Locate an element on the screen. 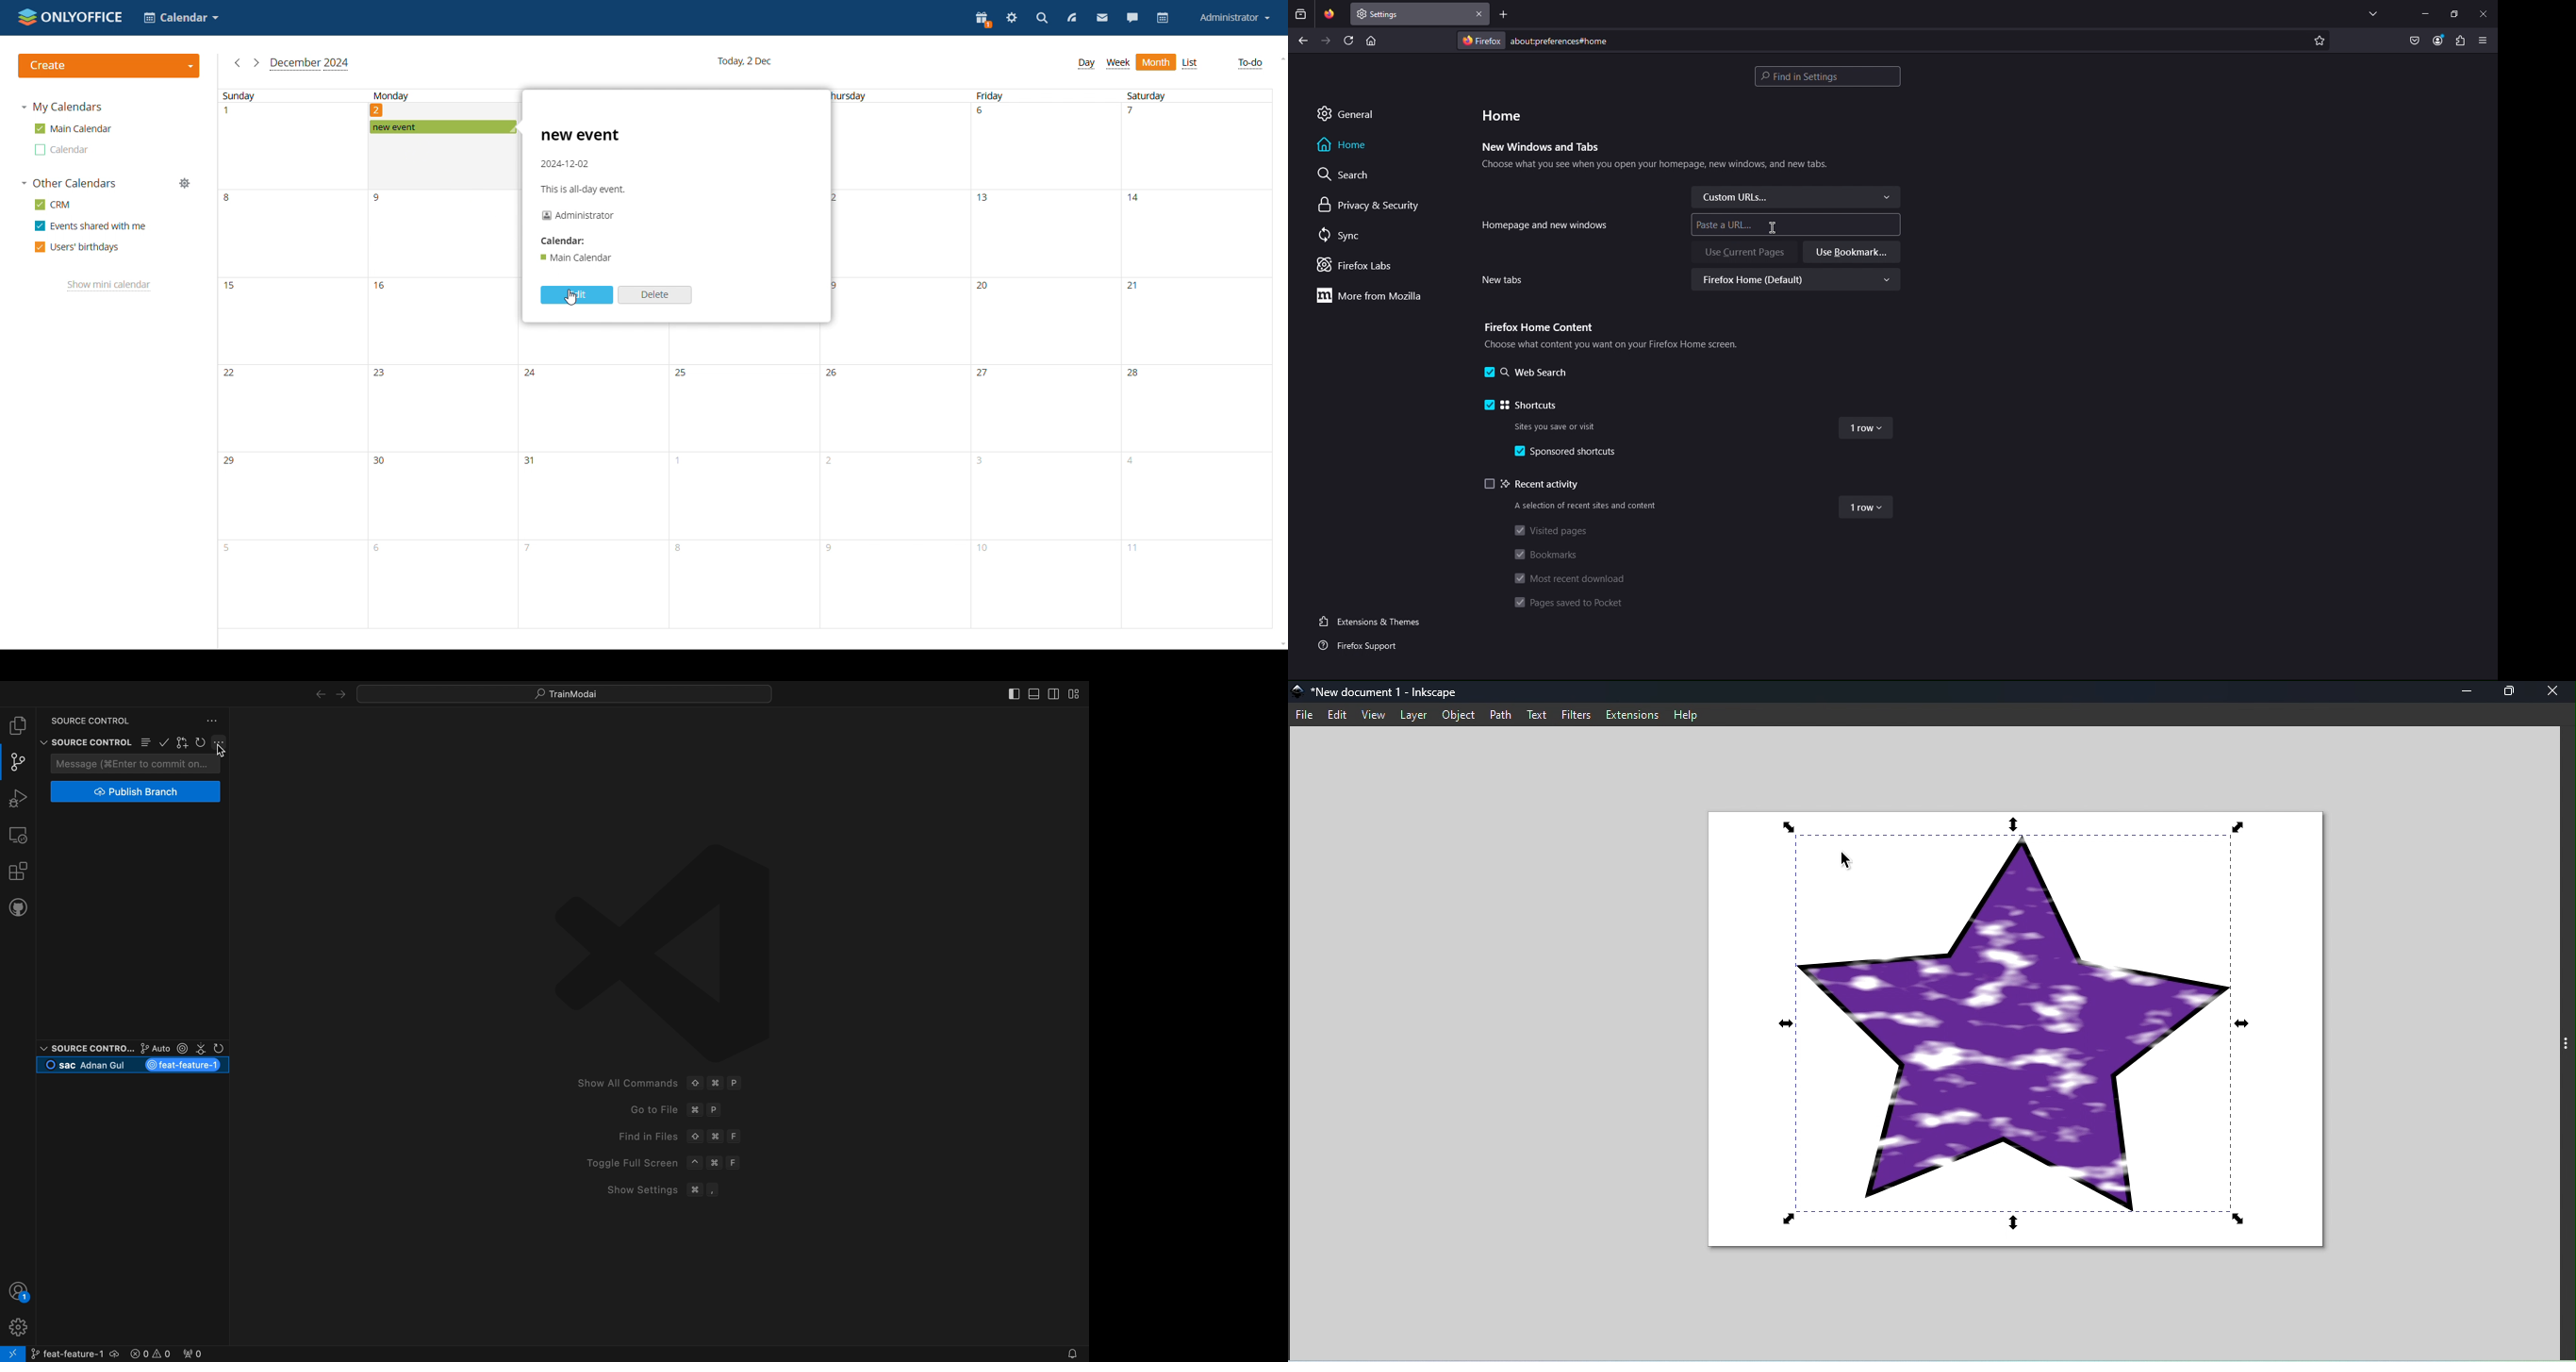 The height and width of the screenshot is (1372, 2576). Source control is located at coordinates (84, 733).